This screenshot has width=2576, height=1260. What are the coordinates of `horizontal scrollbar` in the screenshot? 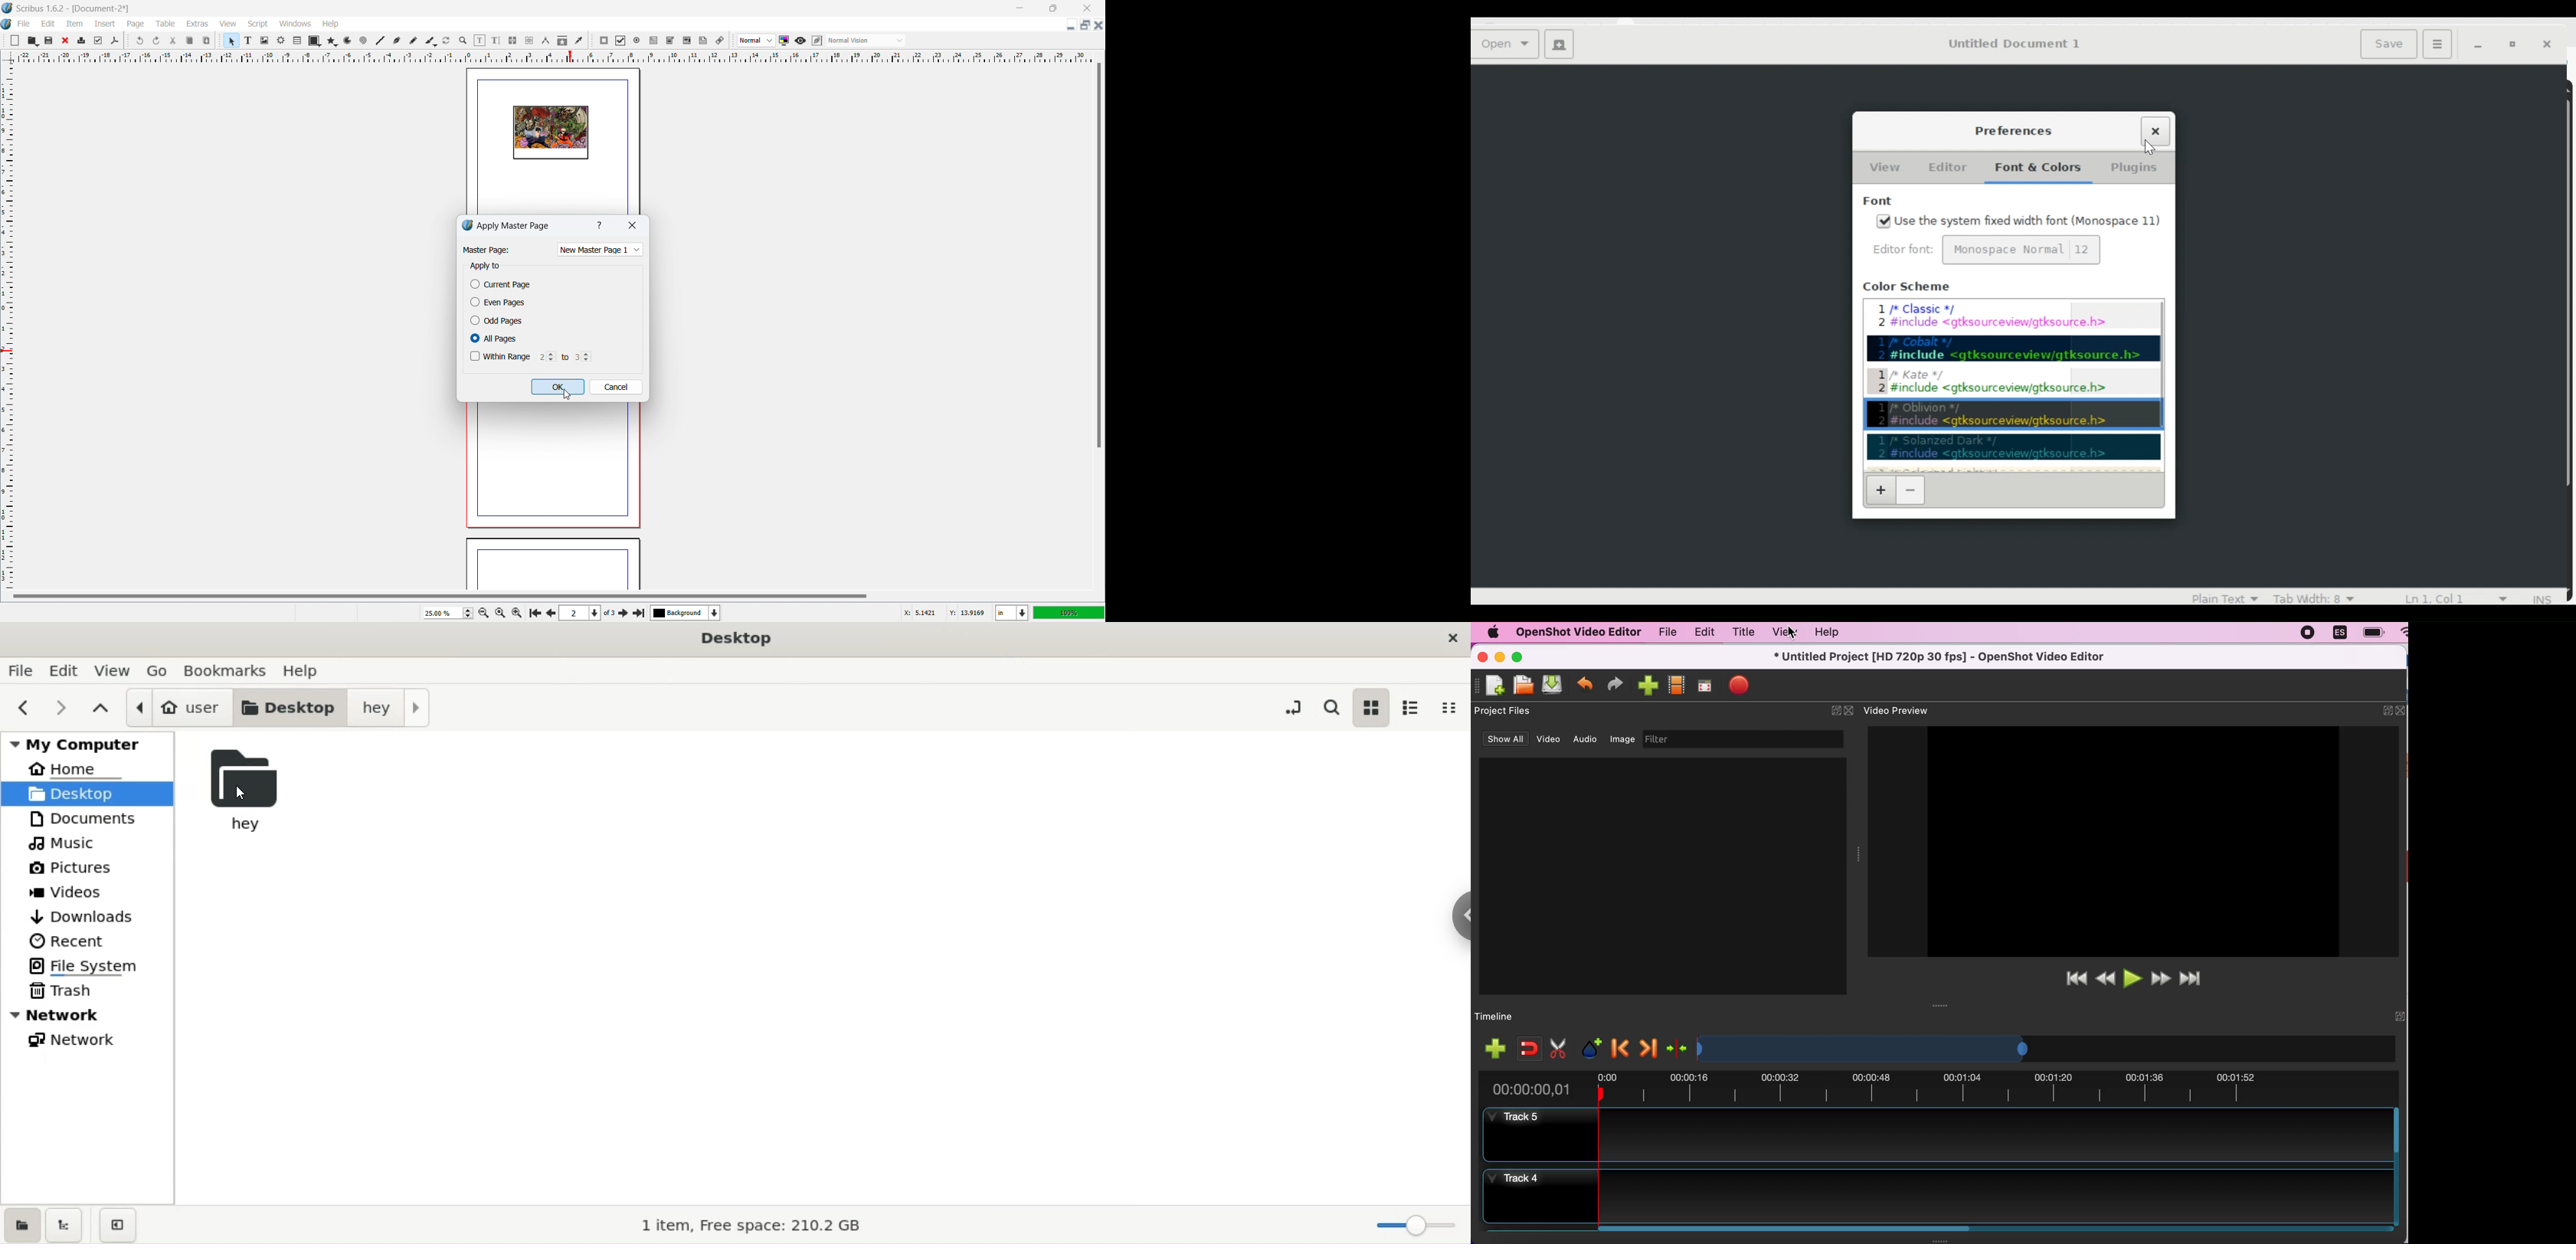 It's located at (440, 596).